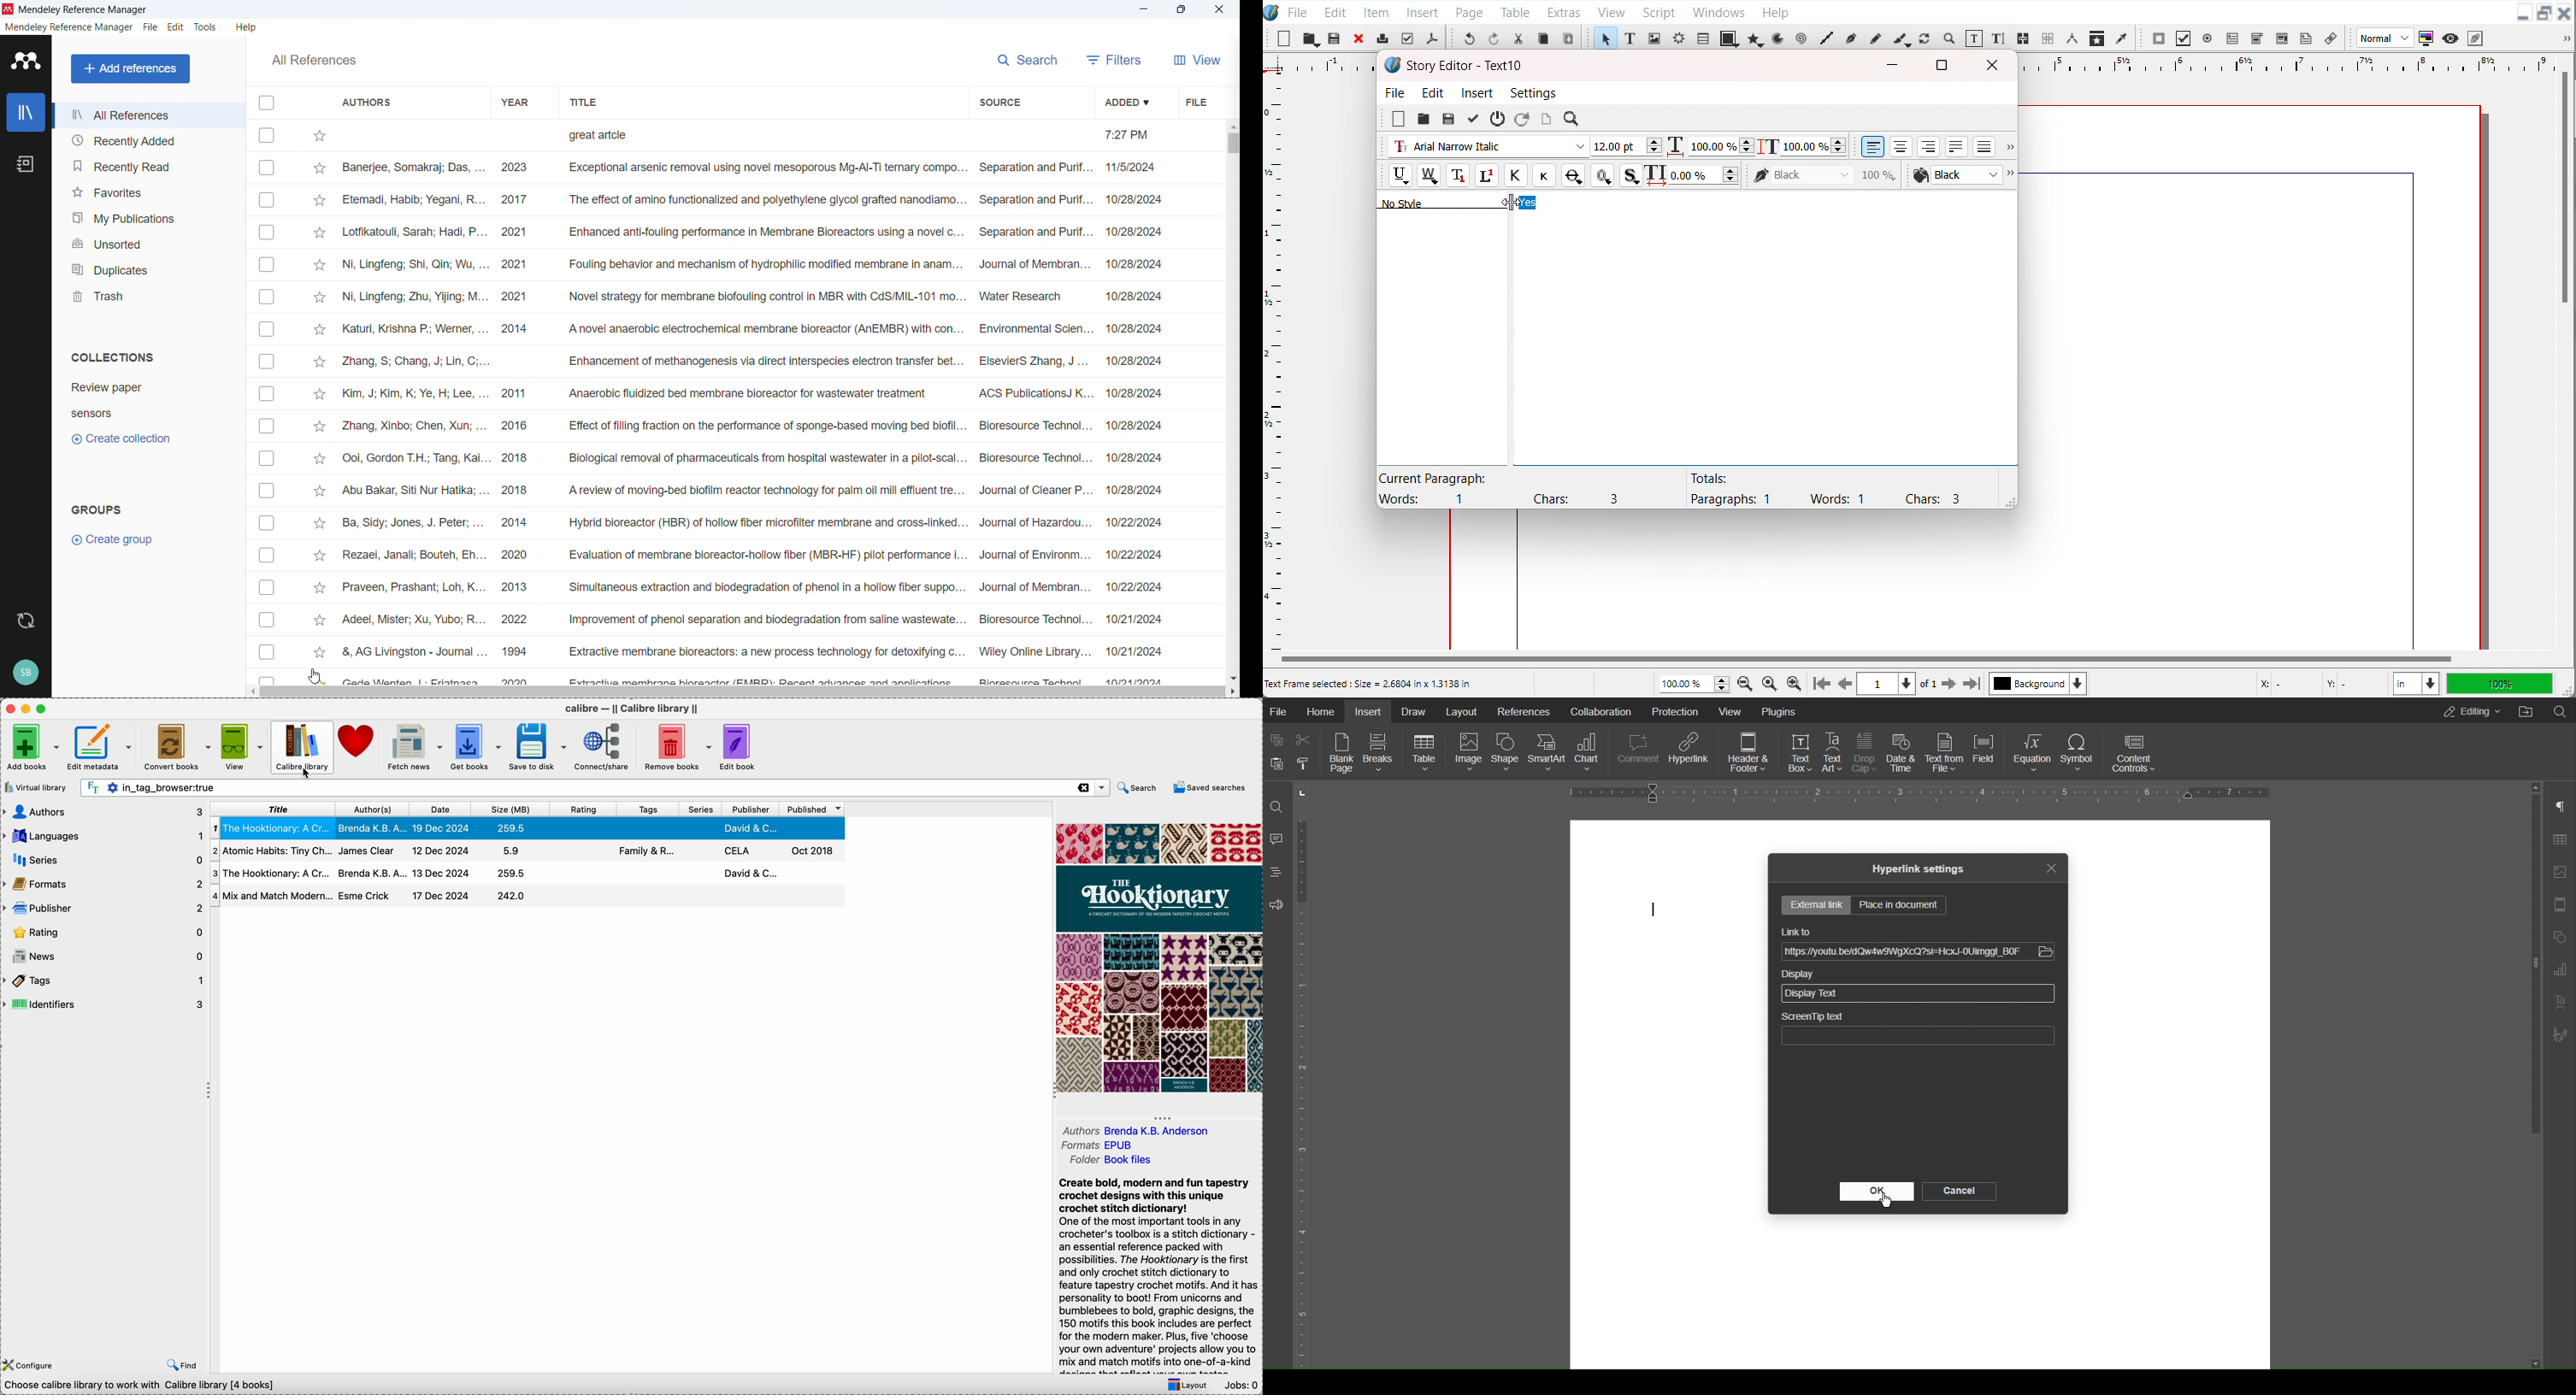 This screenshot has height=1400, width=2576. I want to click on rating, so click(103, 932).